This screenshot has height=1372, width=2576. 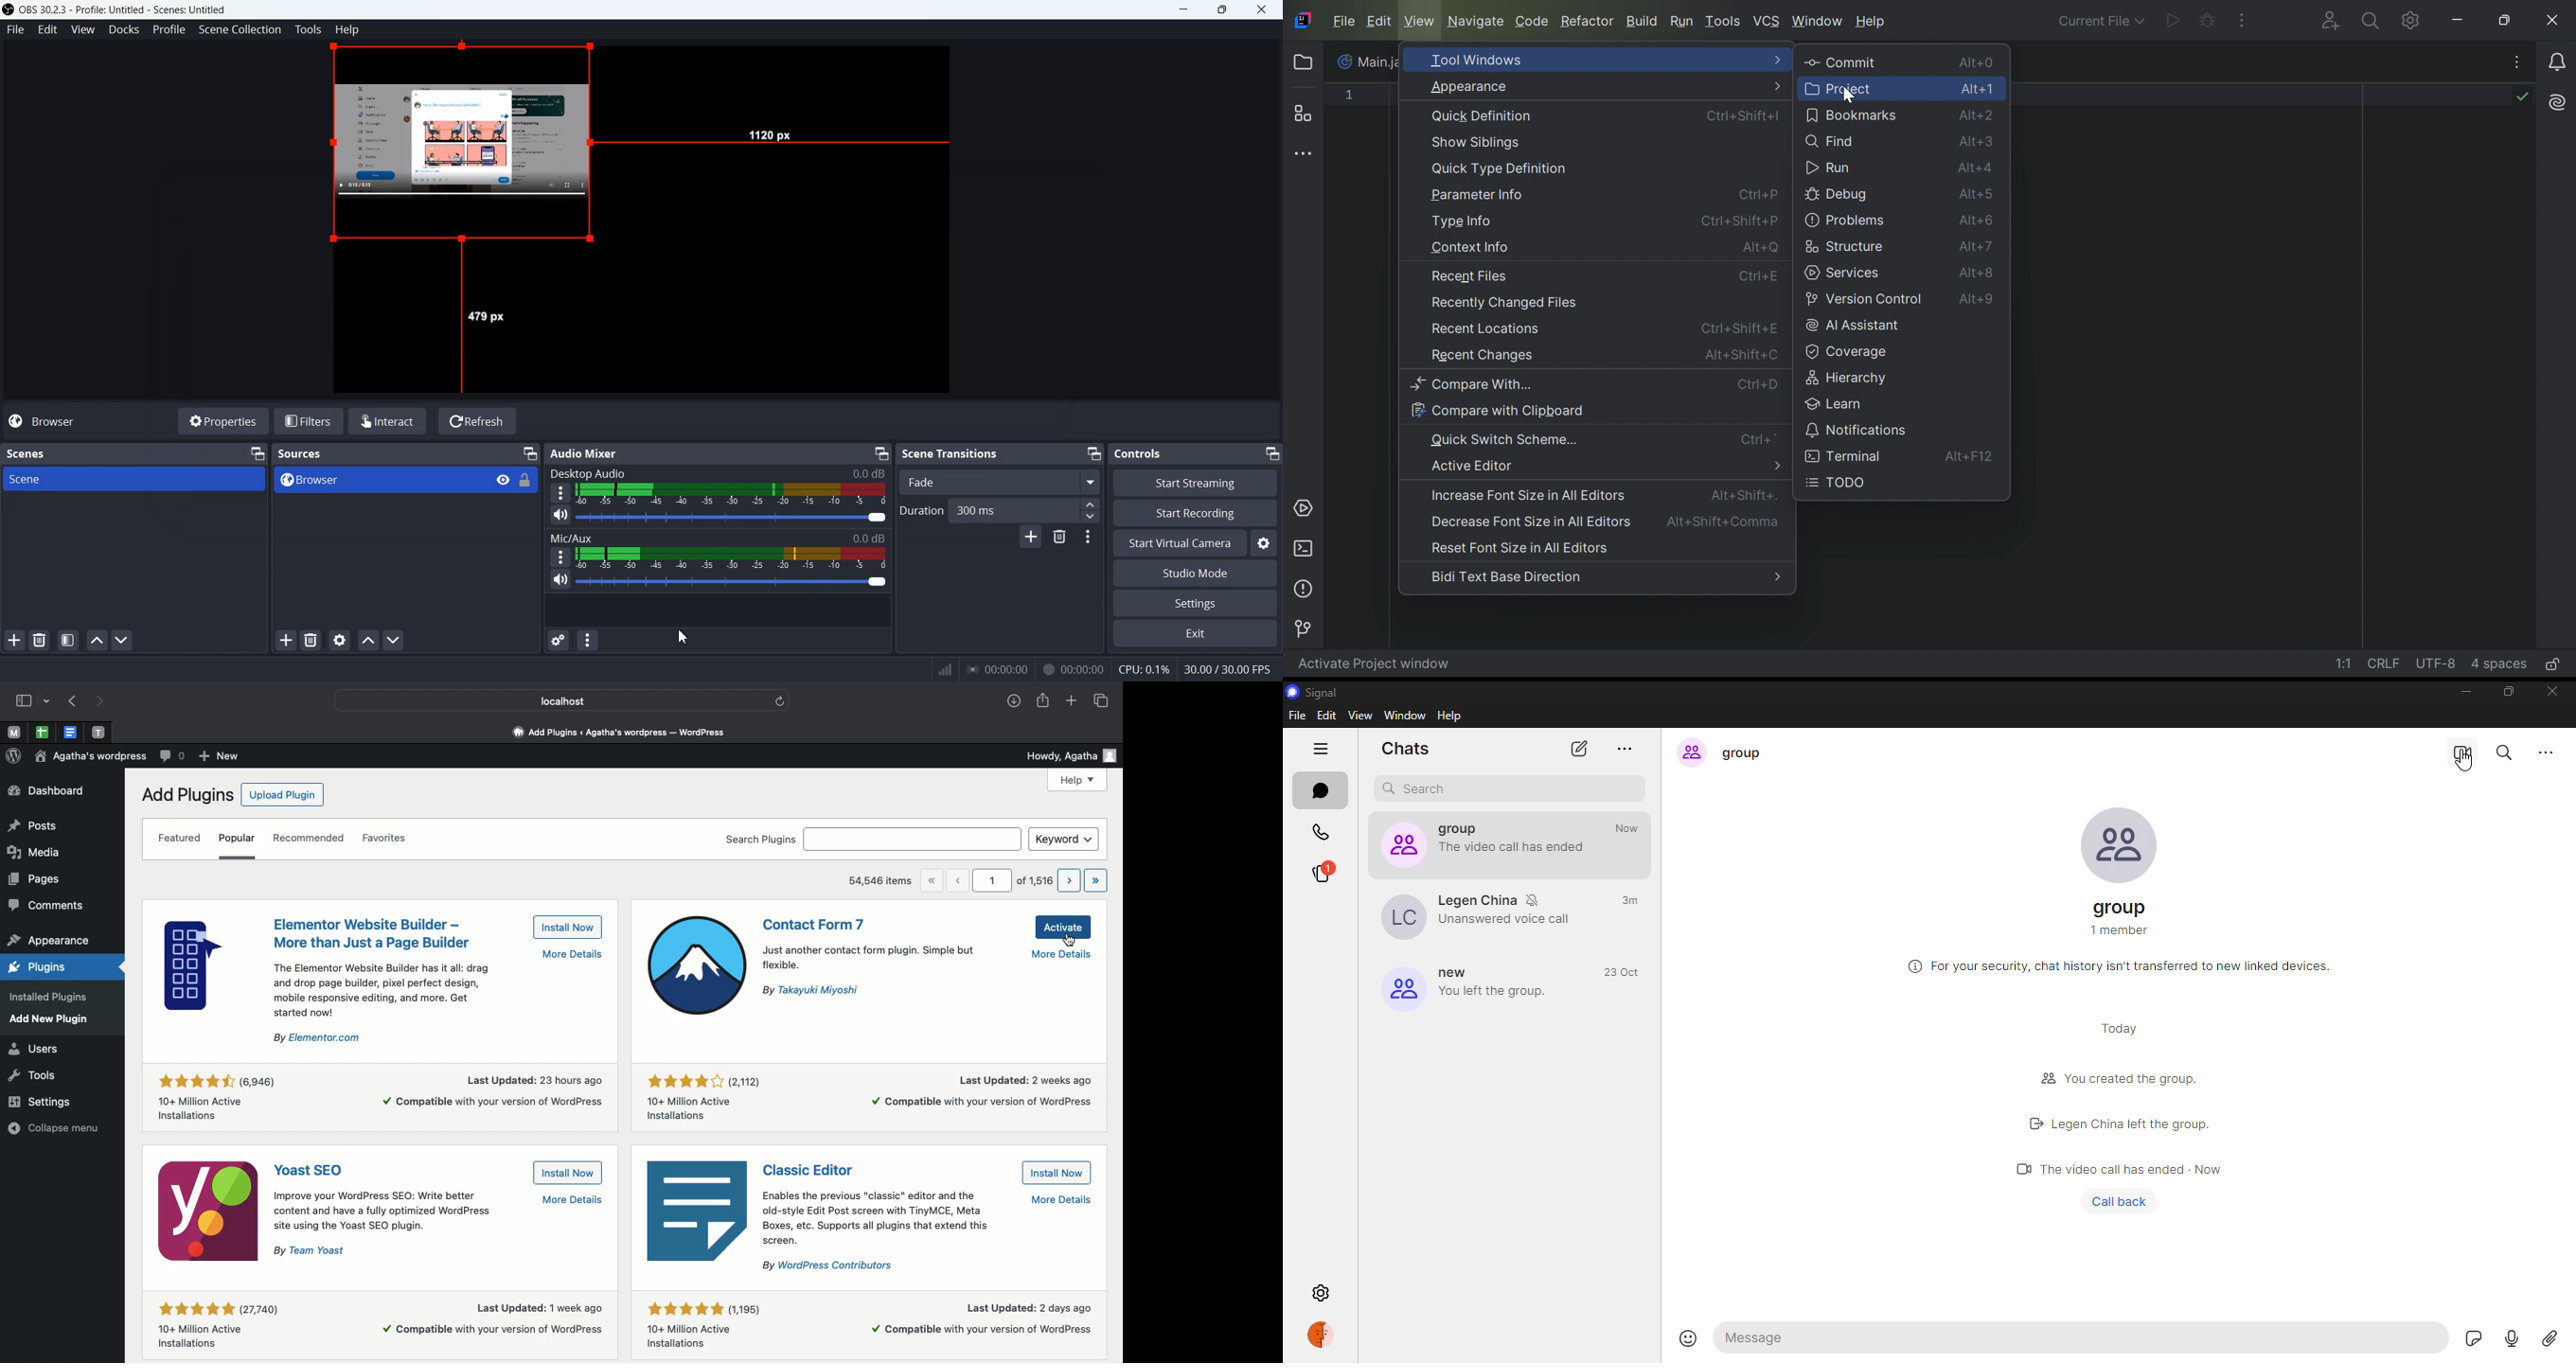 I want to click on 00:00:00, so click(x=1074, y=667).